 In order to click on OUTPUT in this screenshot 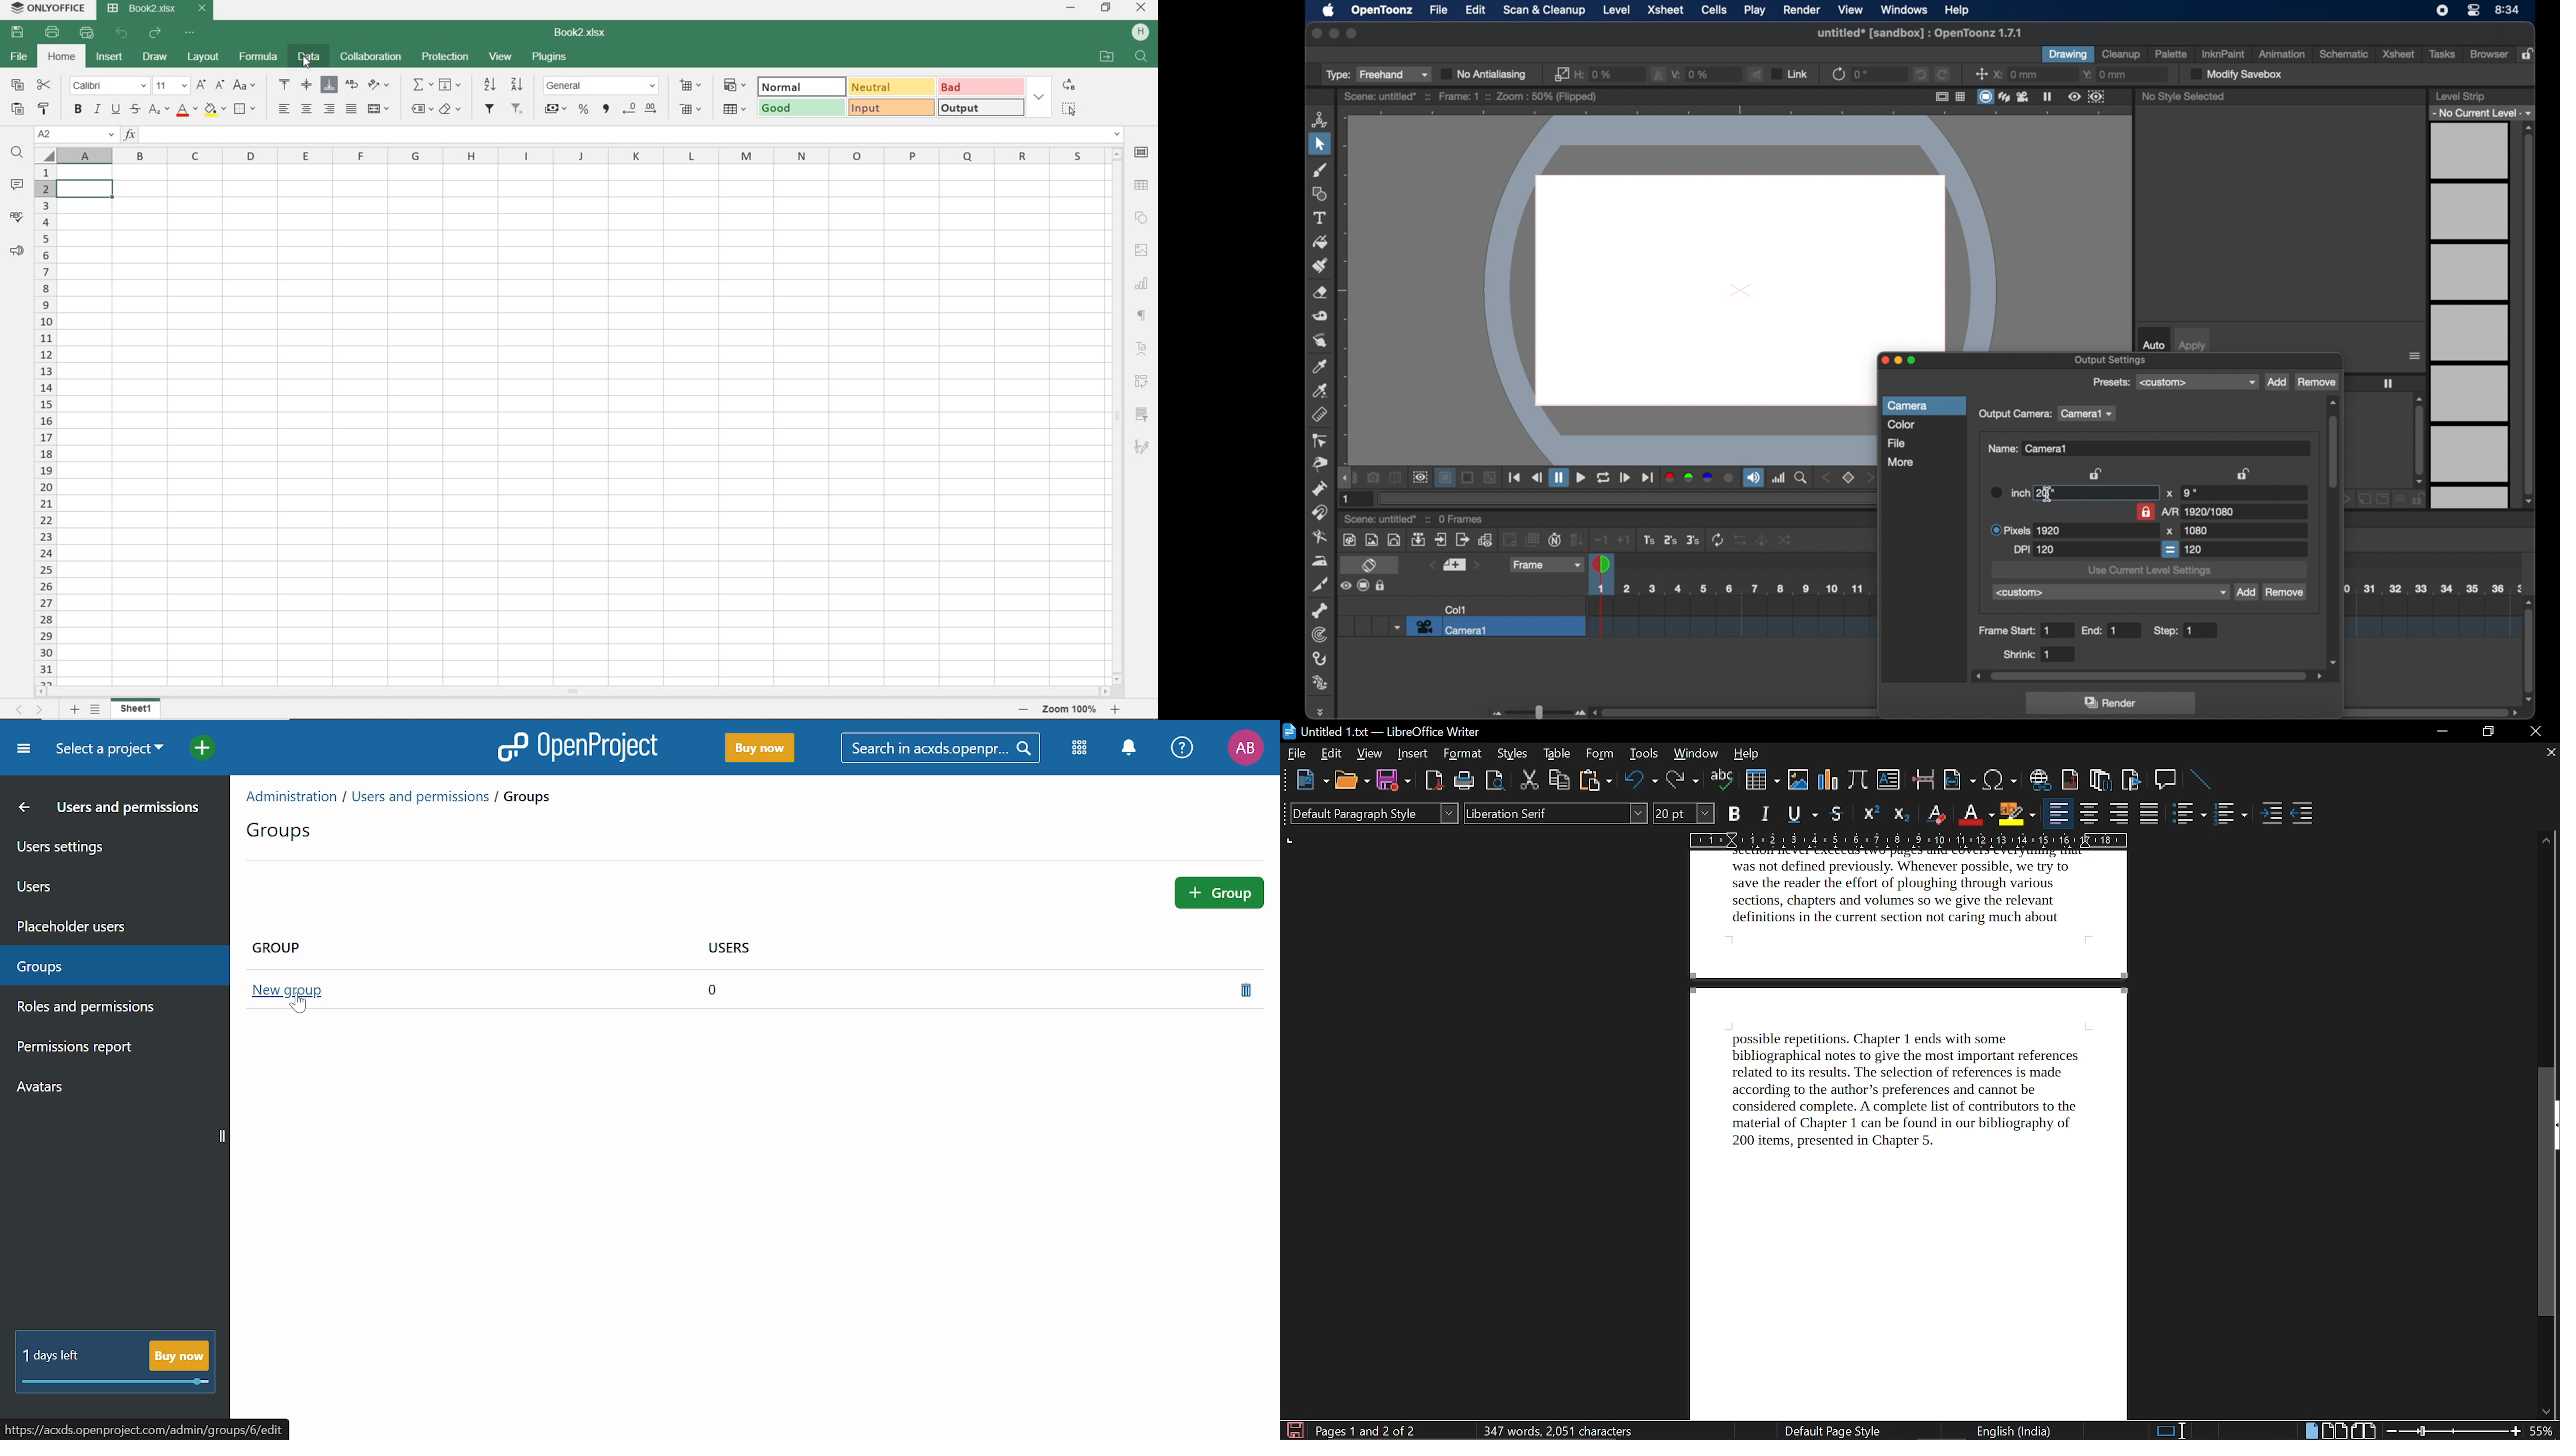, I will do `click(981, 108)`.